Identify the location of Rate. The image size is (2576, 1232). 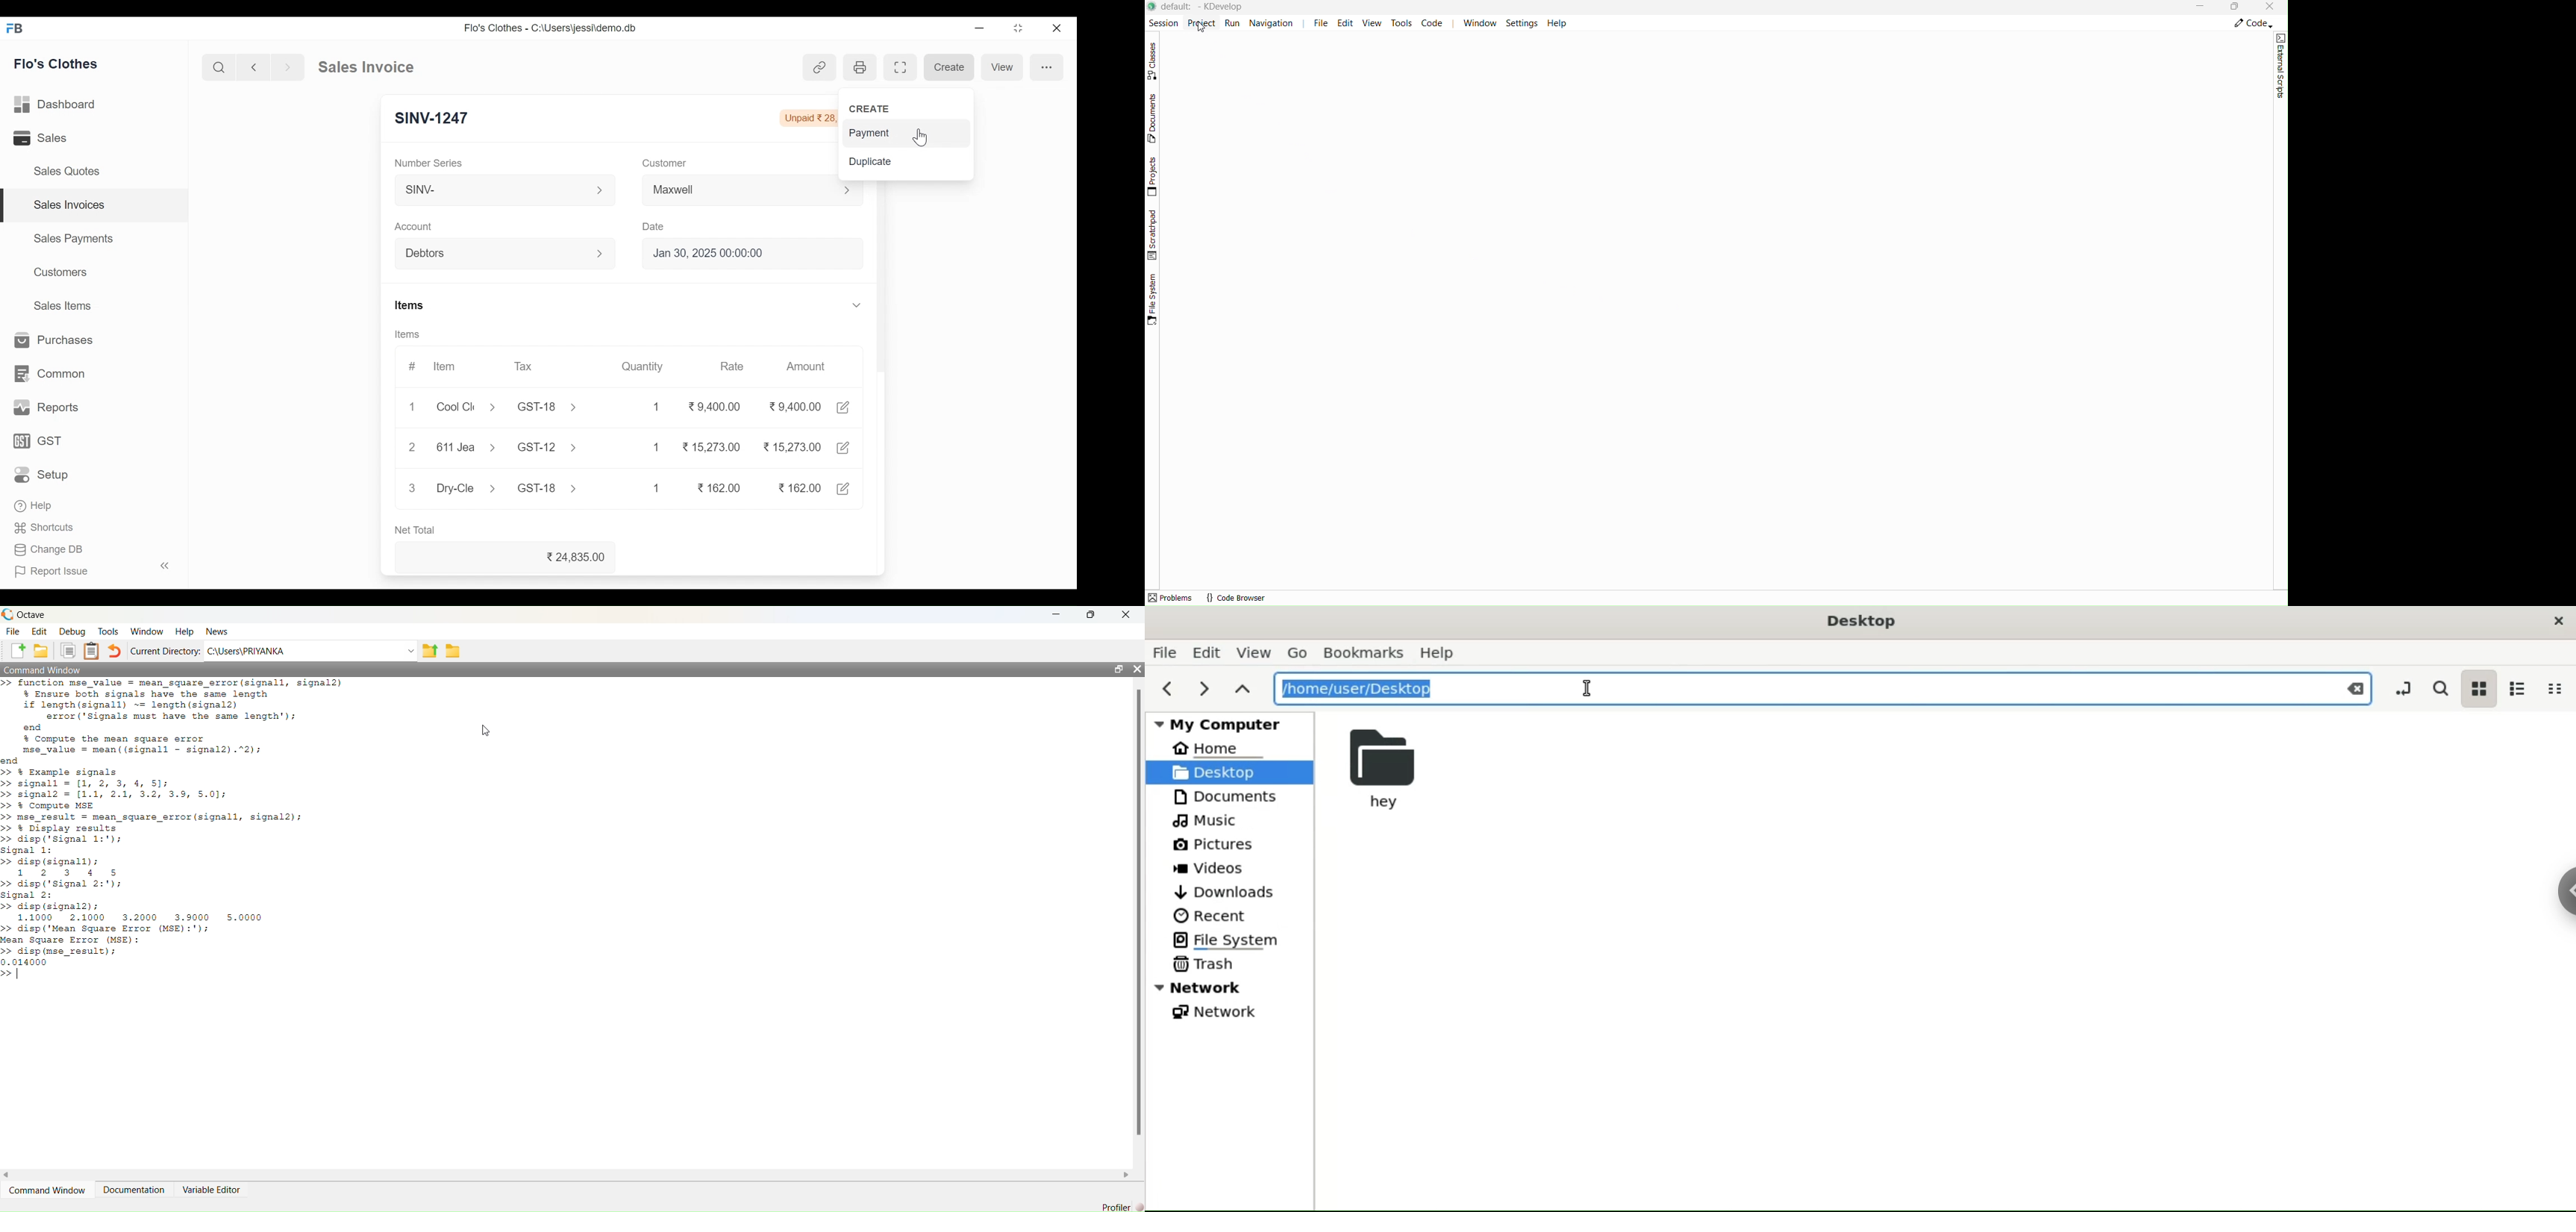
(734, 366).